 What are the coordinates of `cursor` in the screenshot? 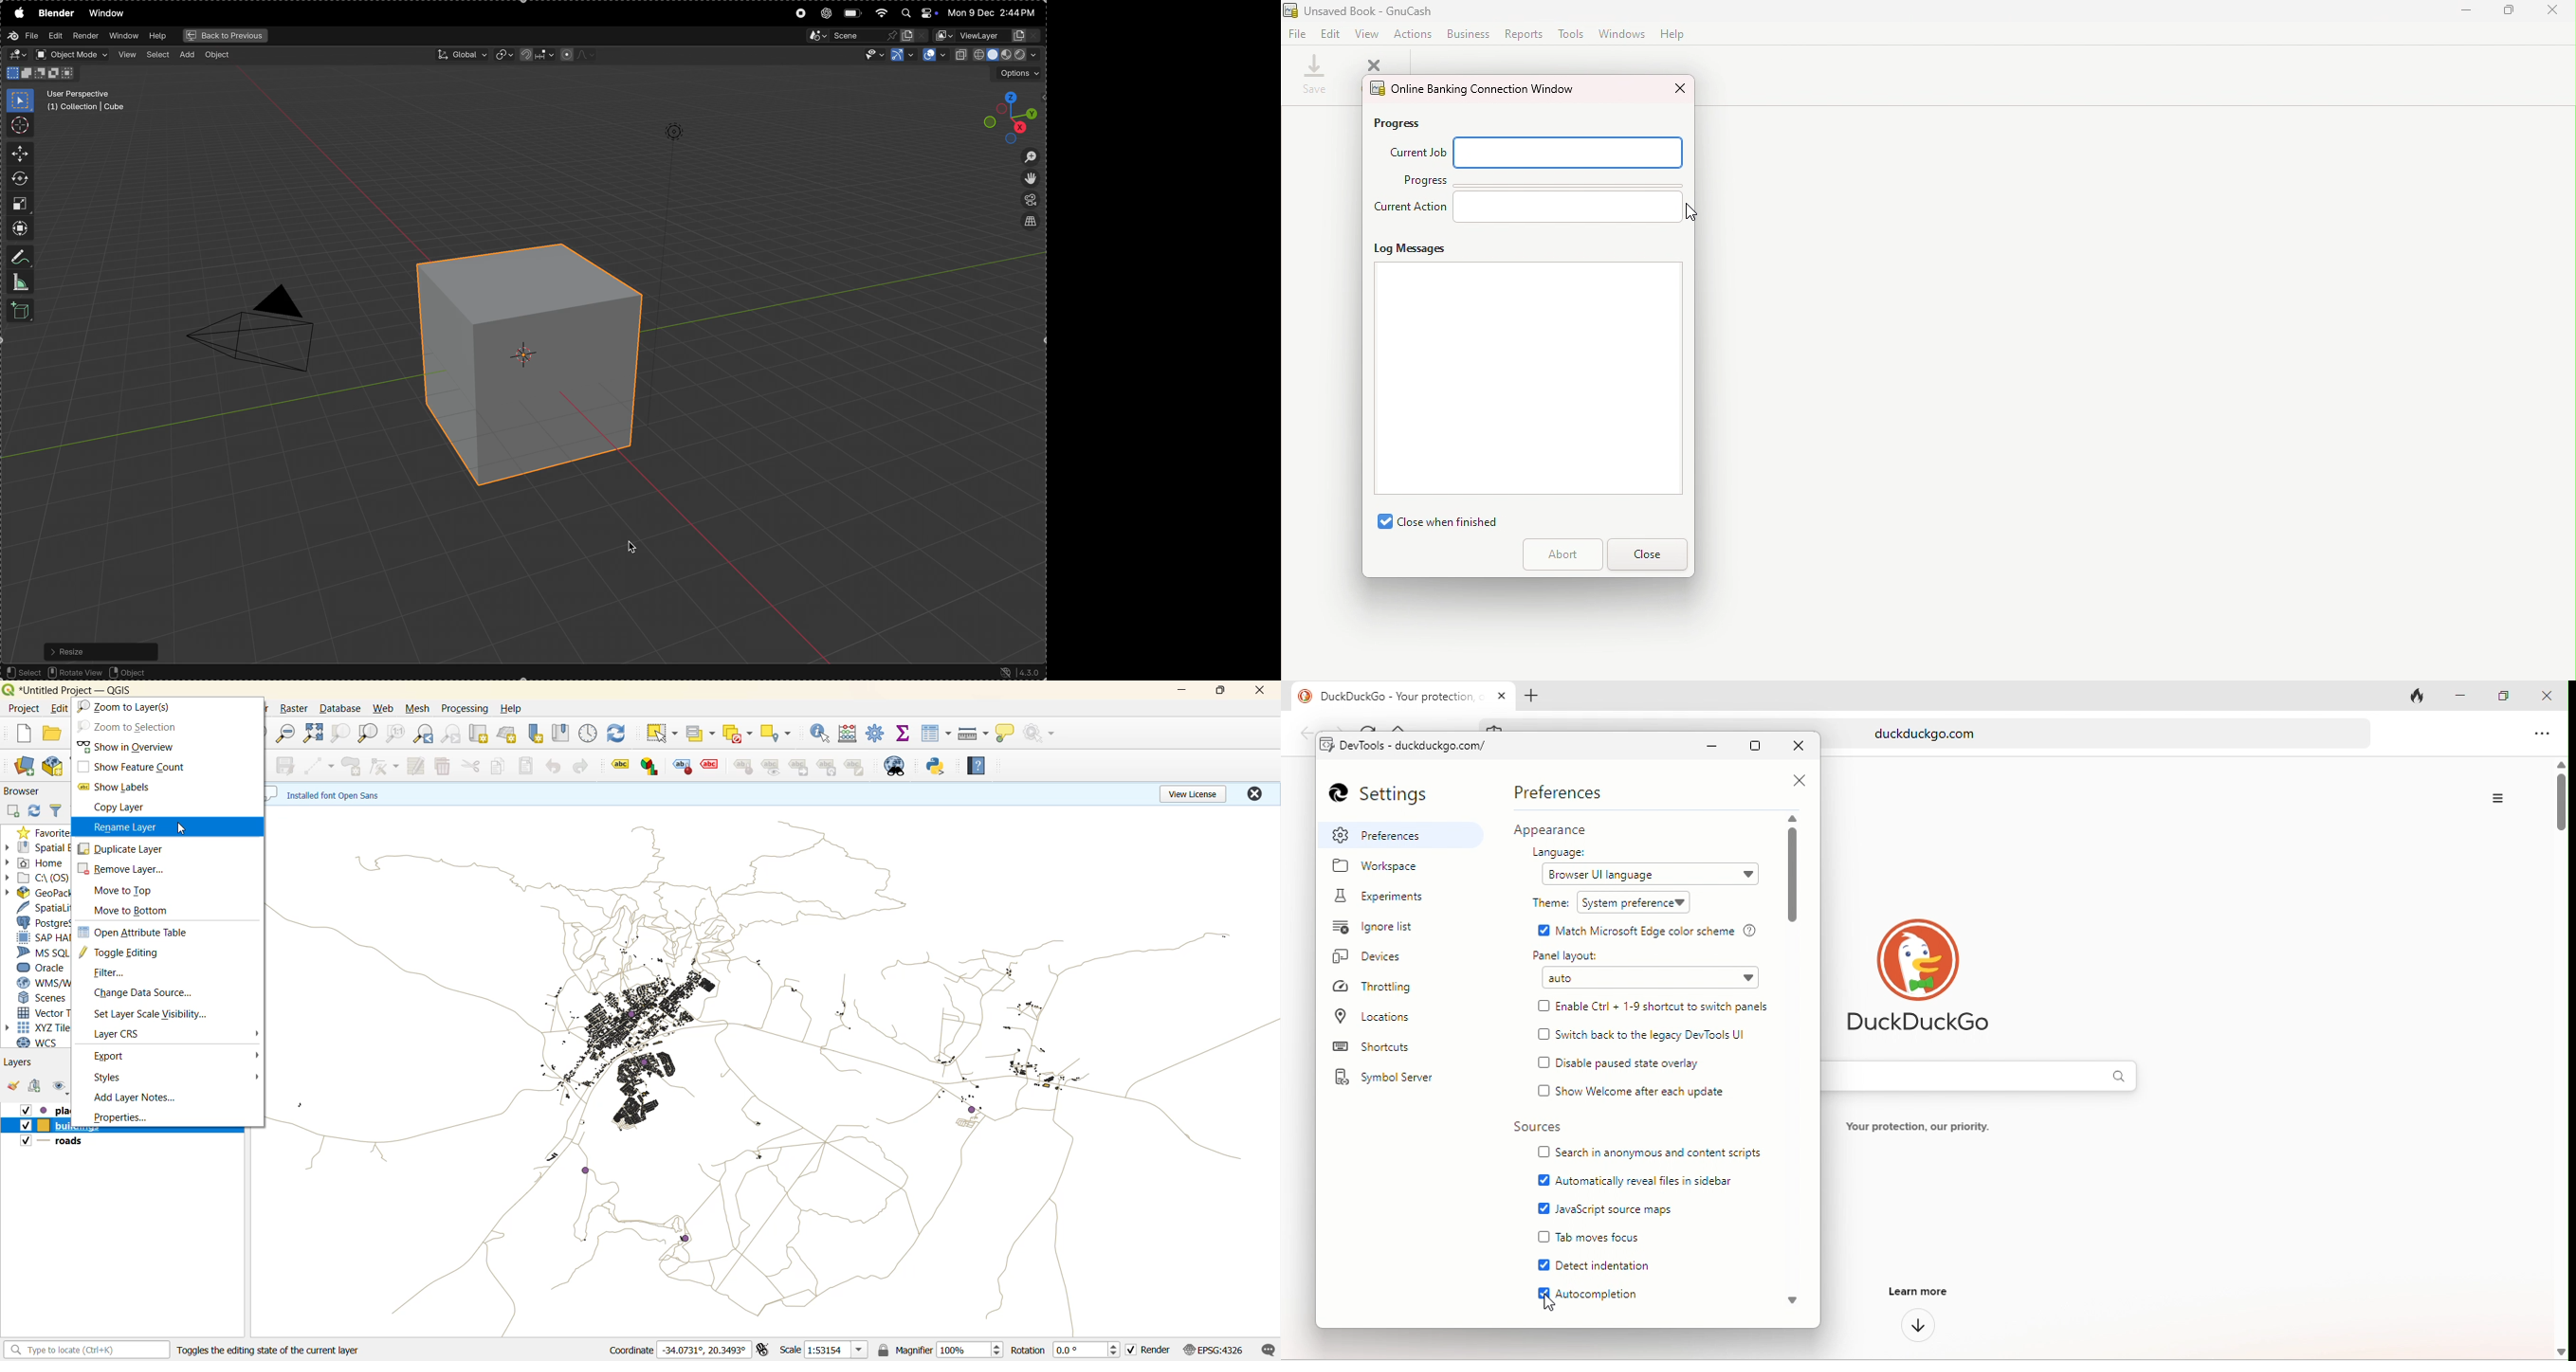 It's located at (1692, 213).